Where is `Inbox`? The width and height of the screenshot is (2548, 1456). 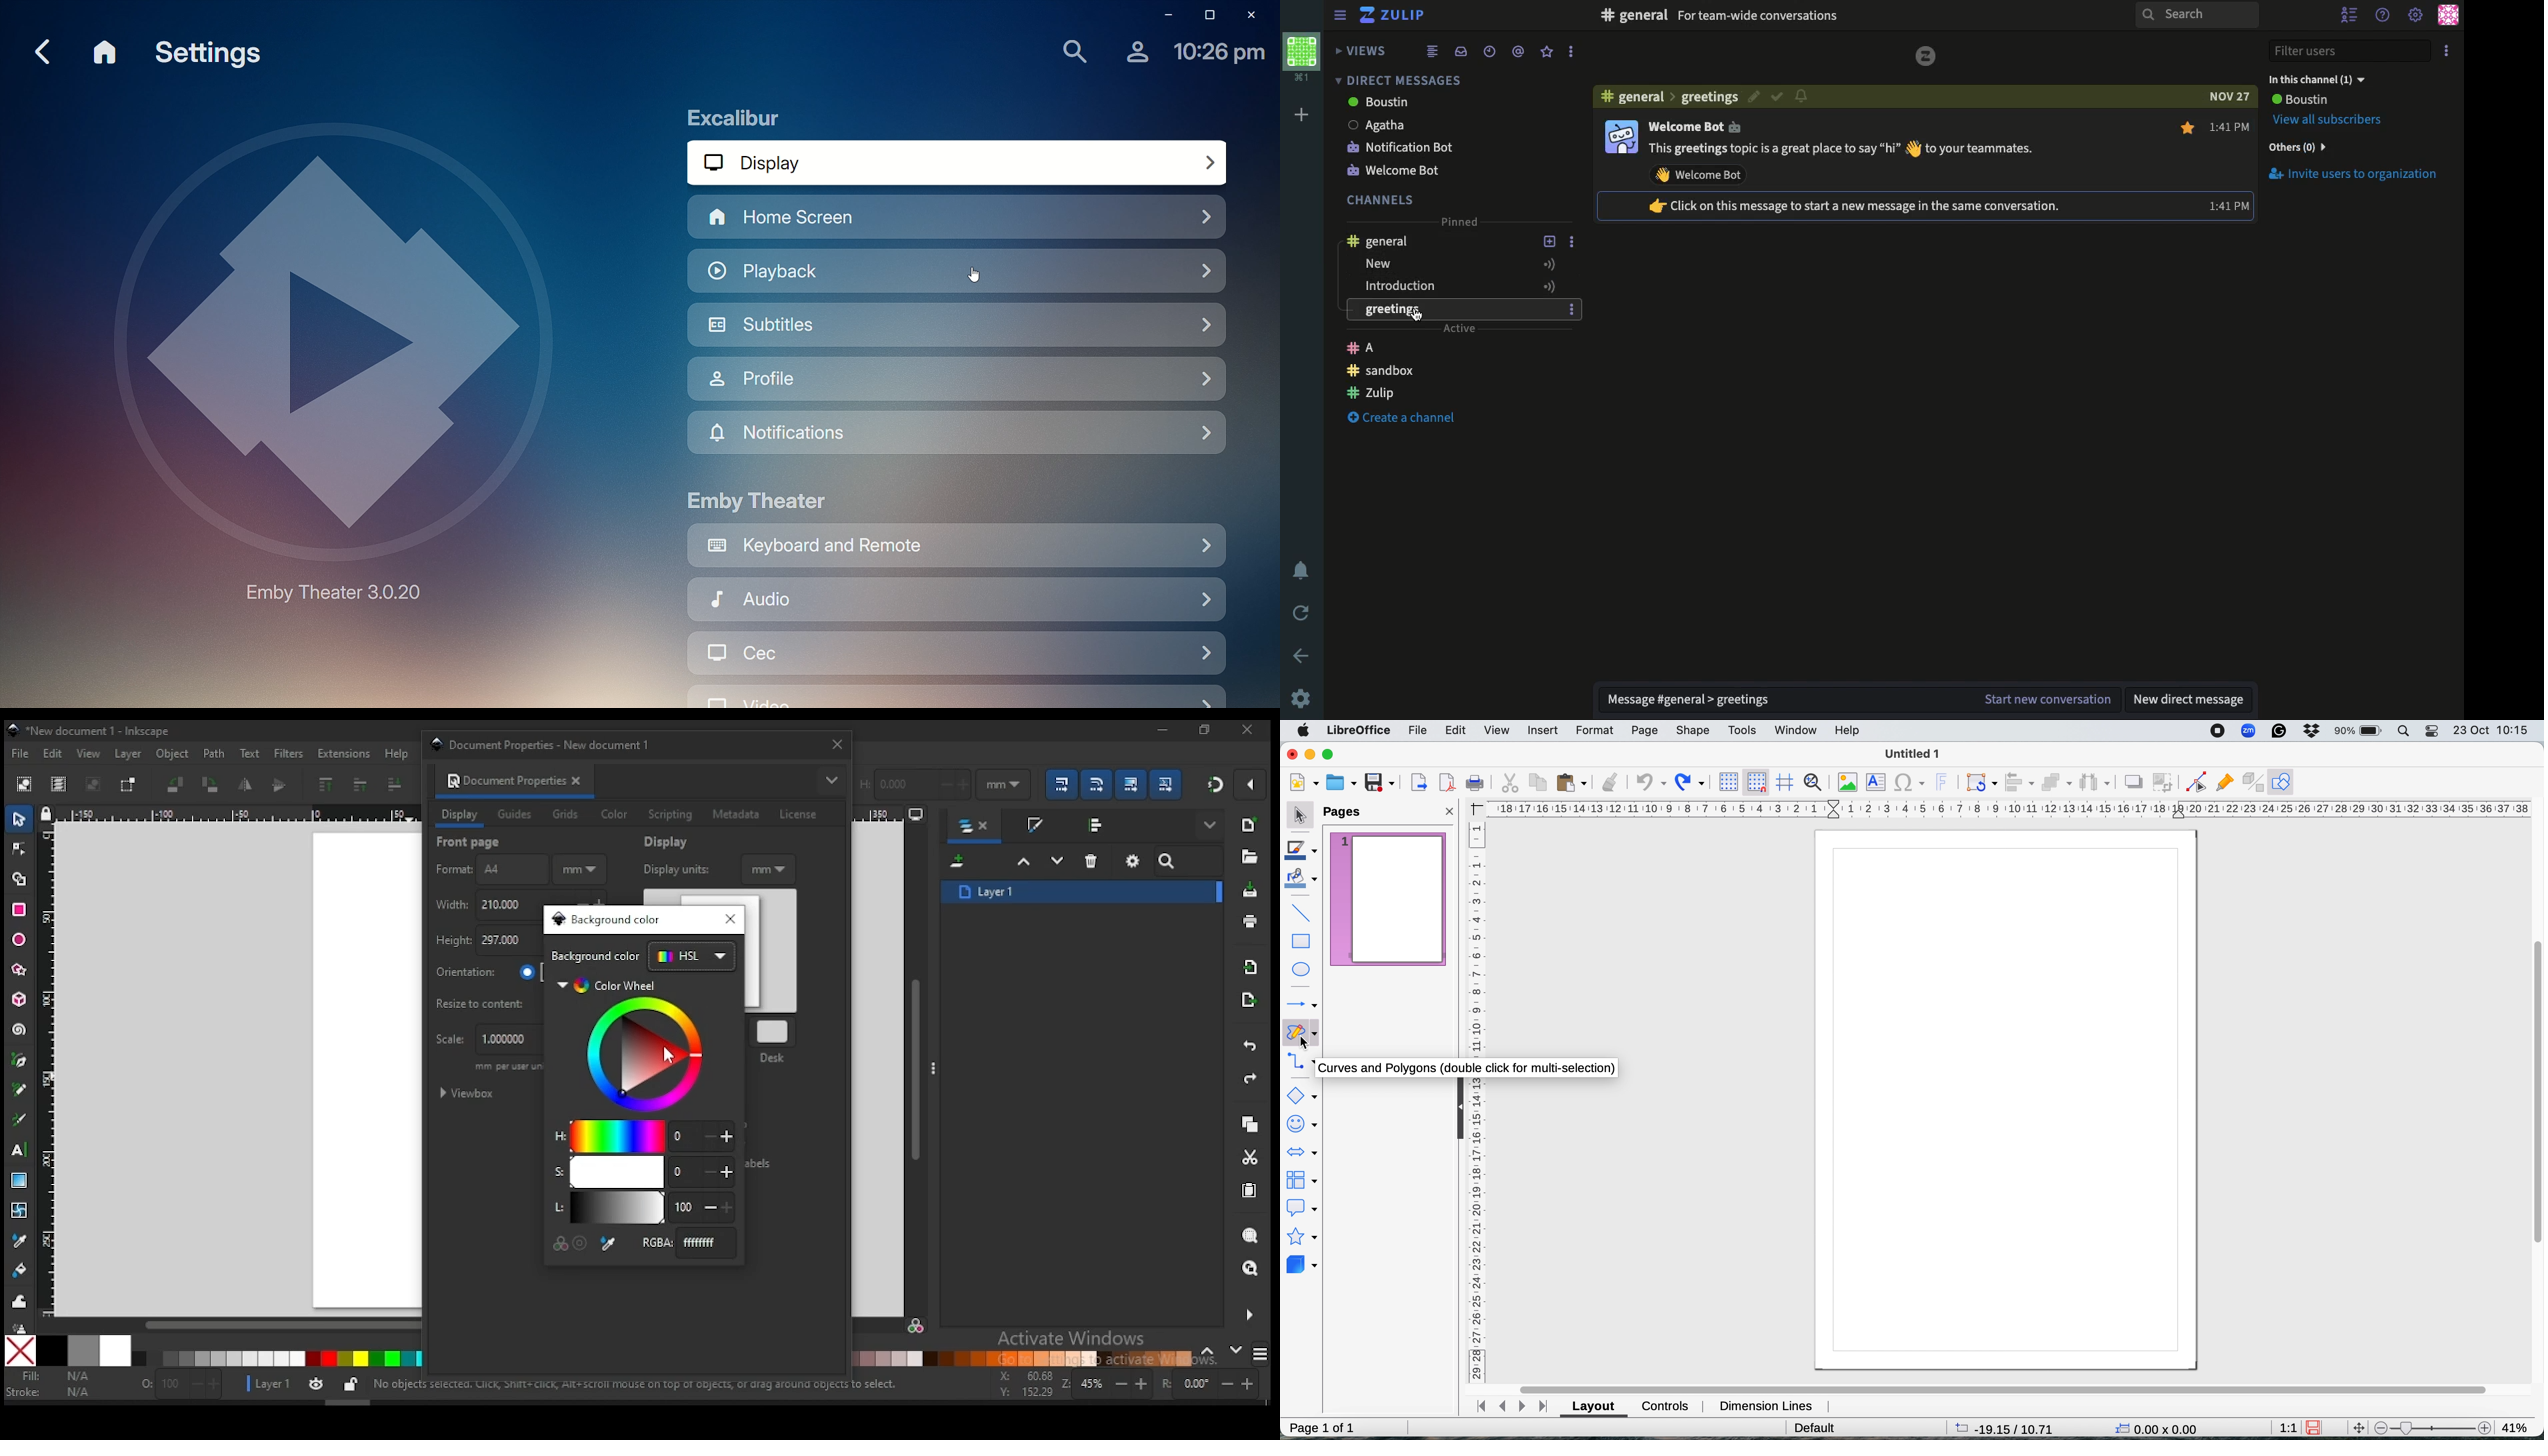
Inbox is located at coordinates (1460, 51).